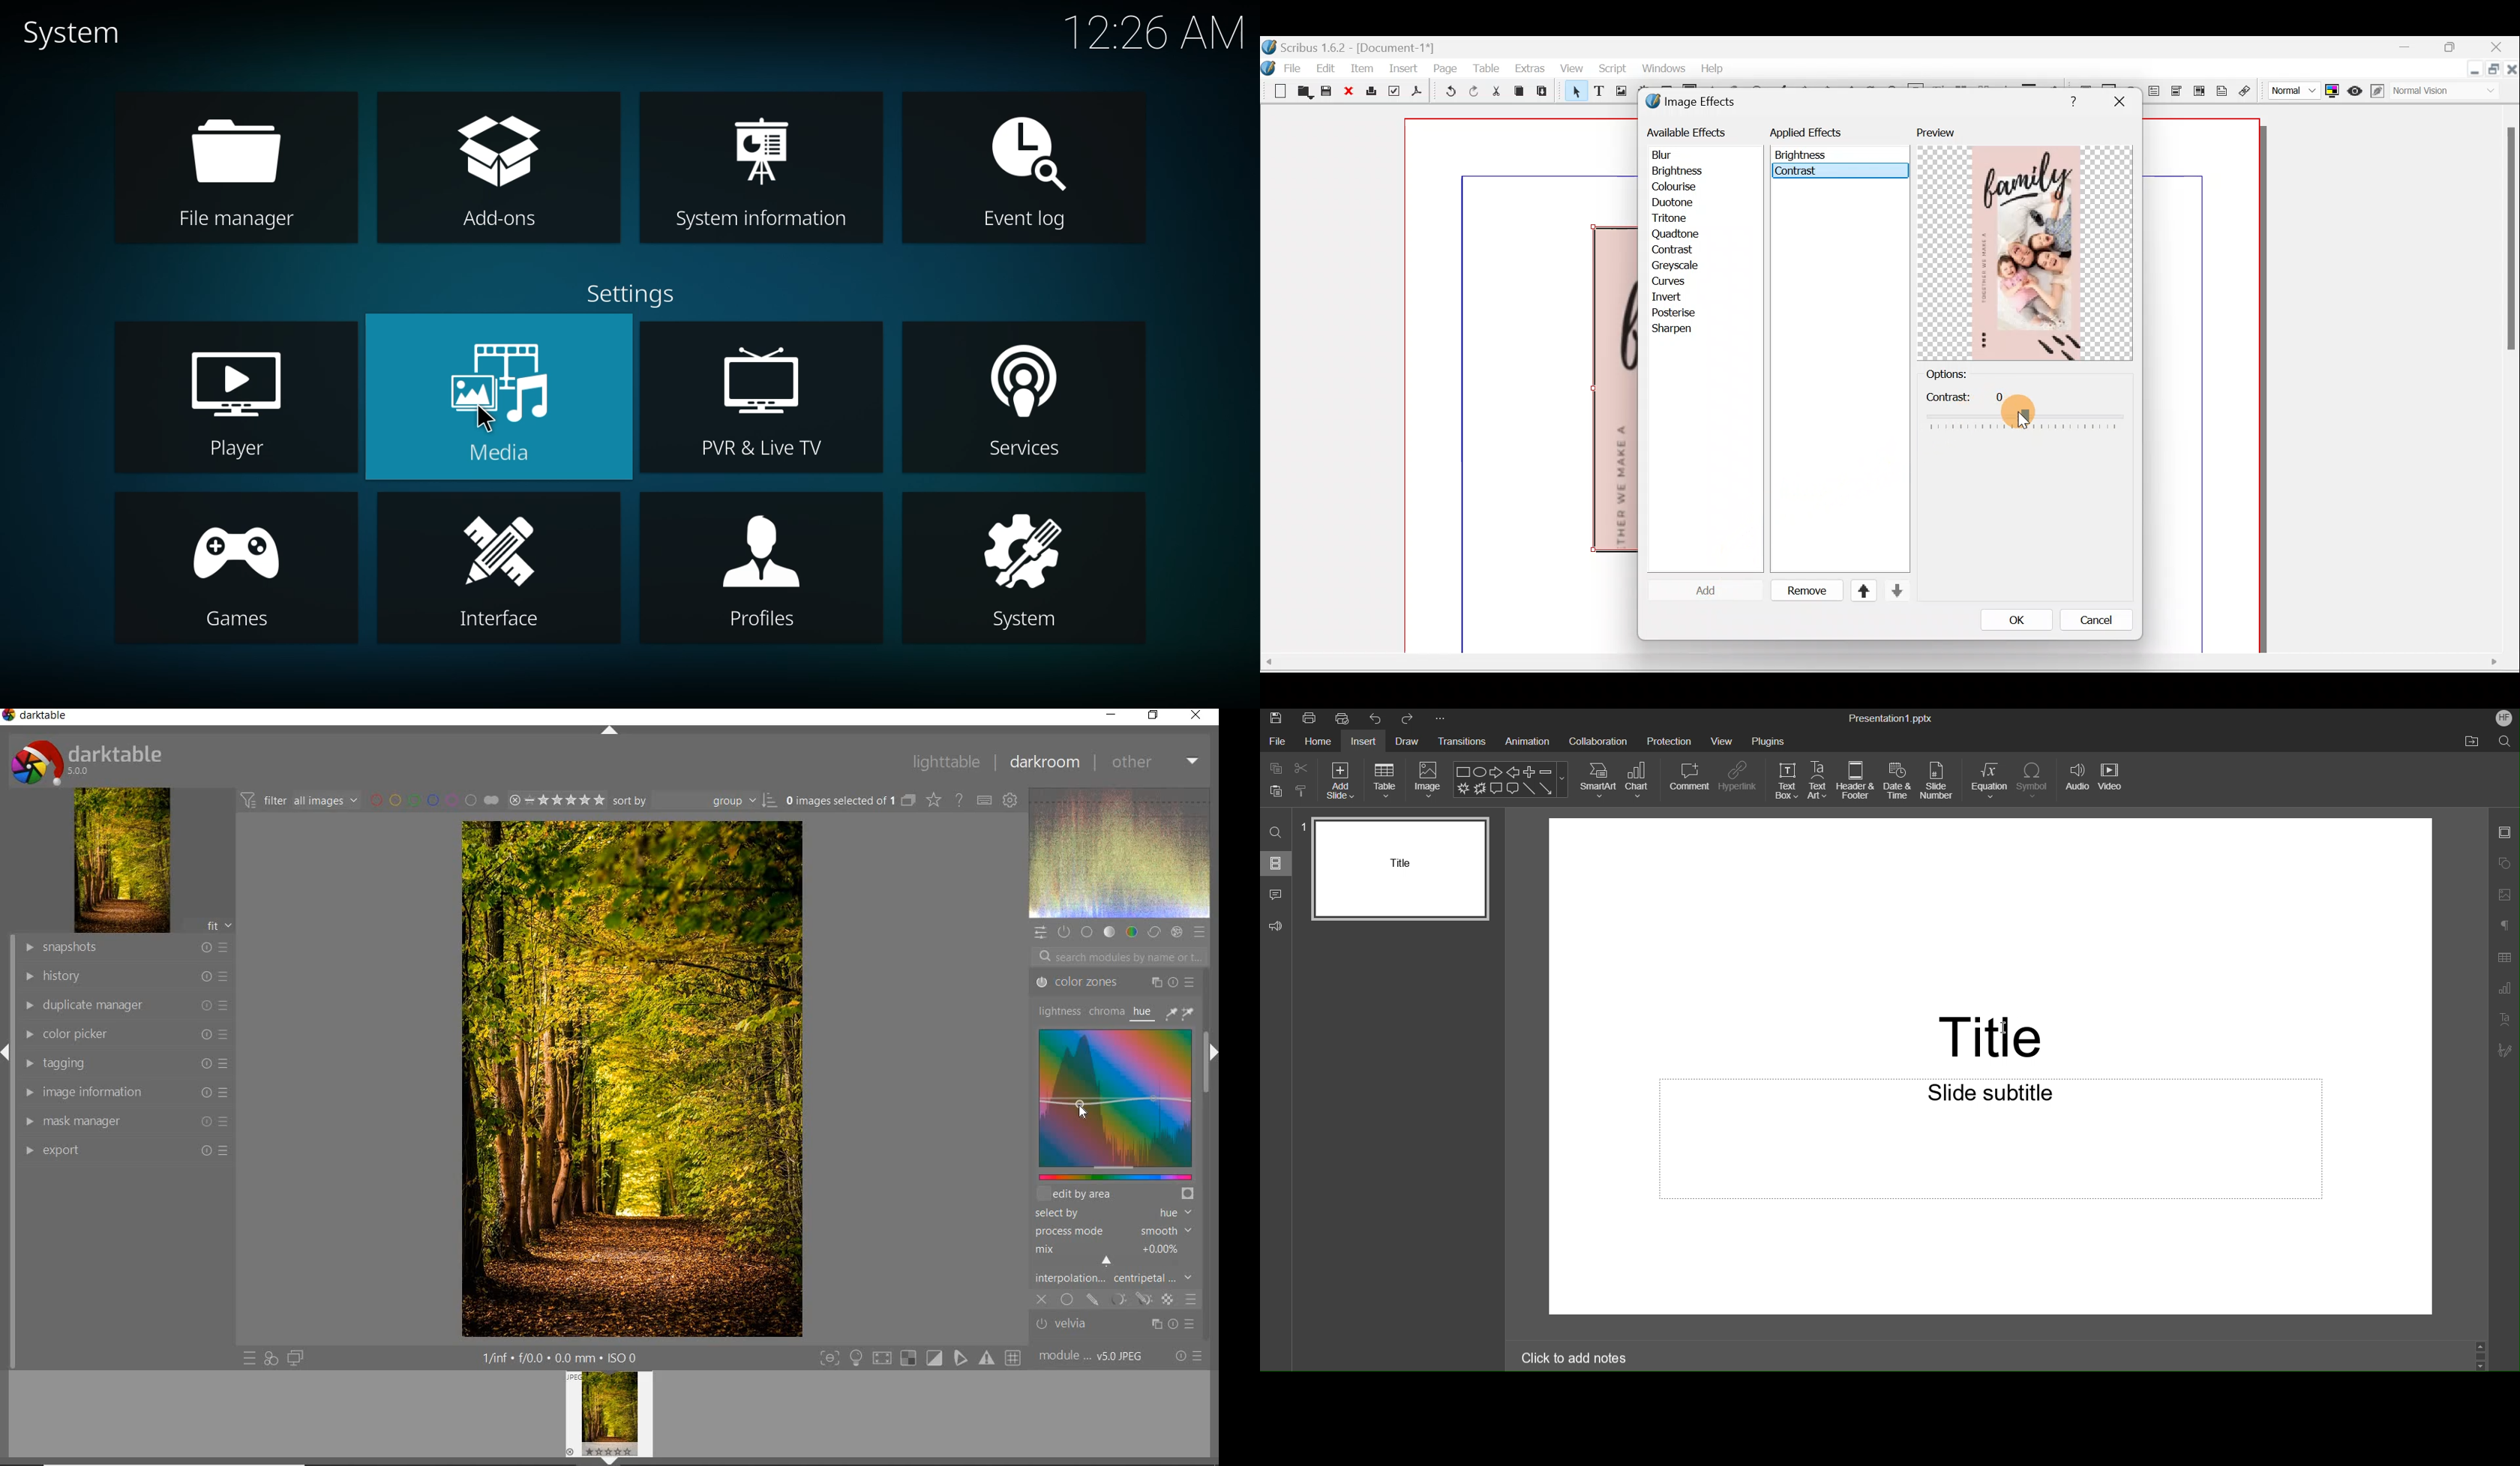 The width and height of the screenshot is (2520, 1484). I want to click on Audio, so click(2073, 781).